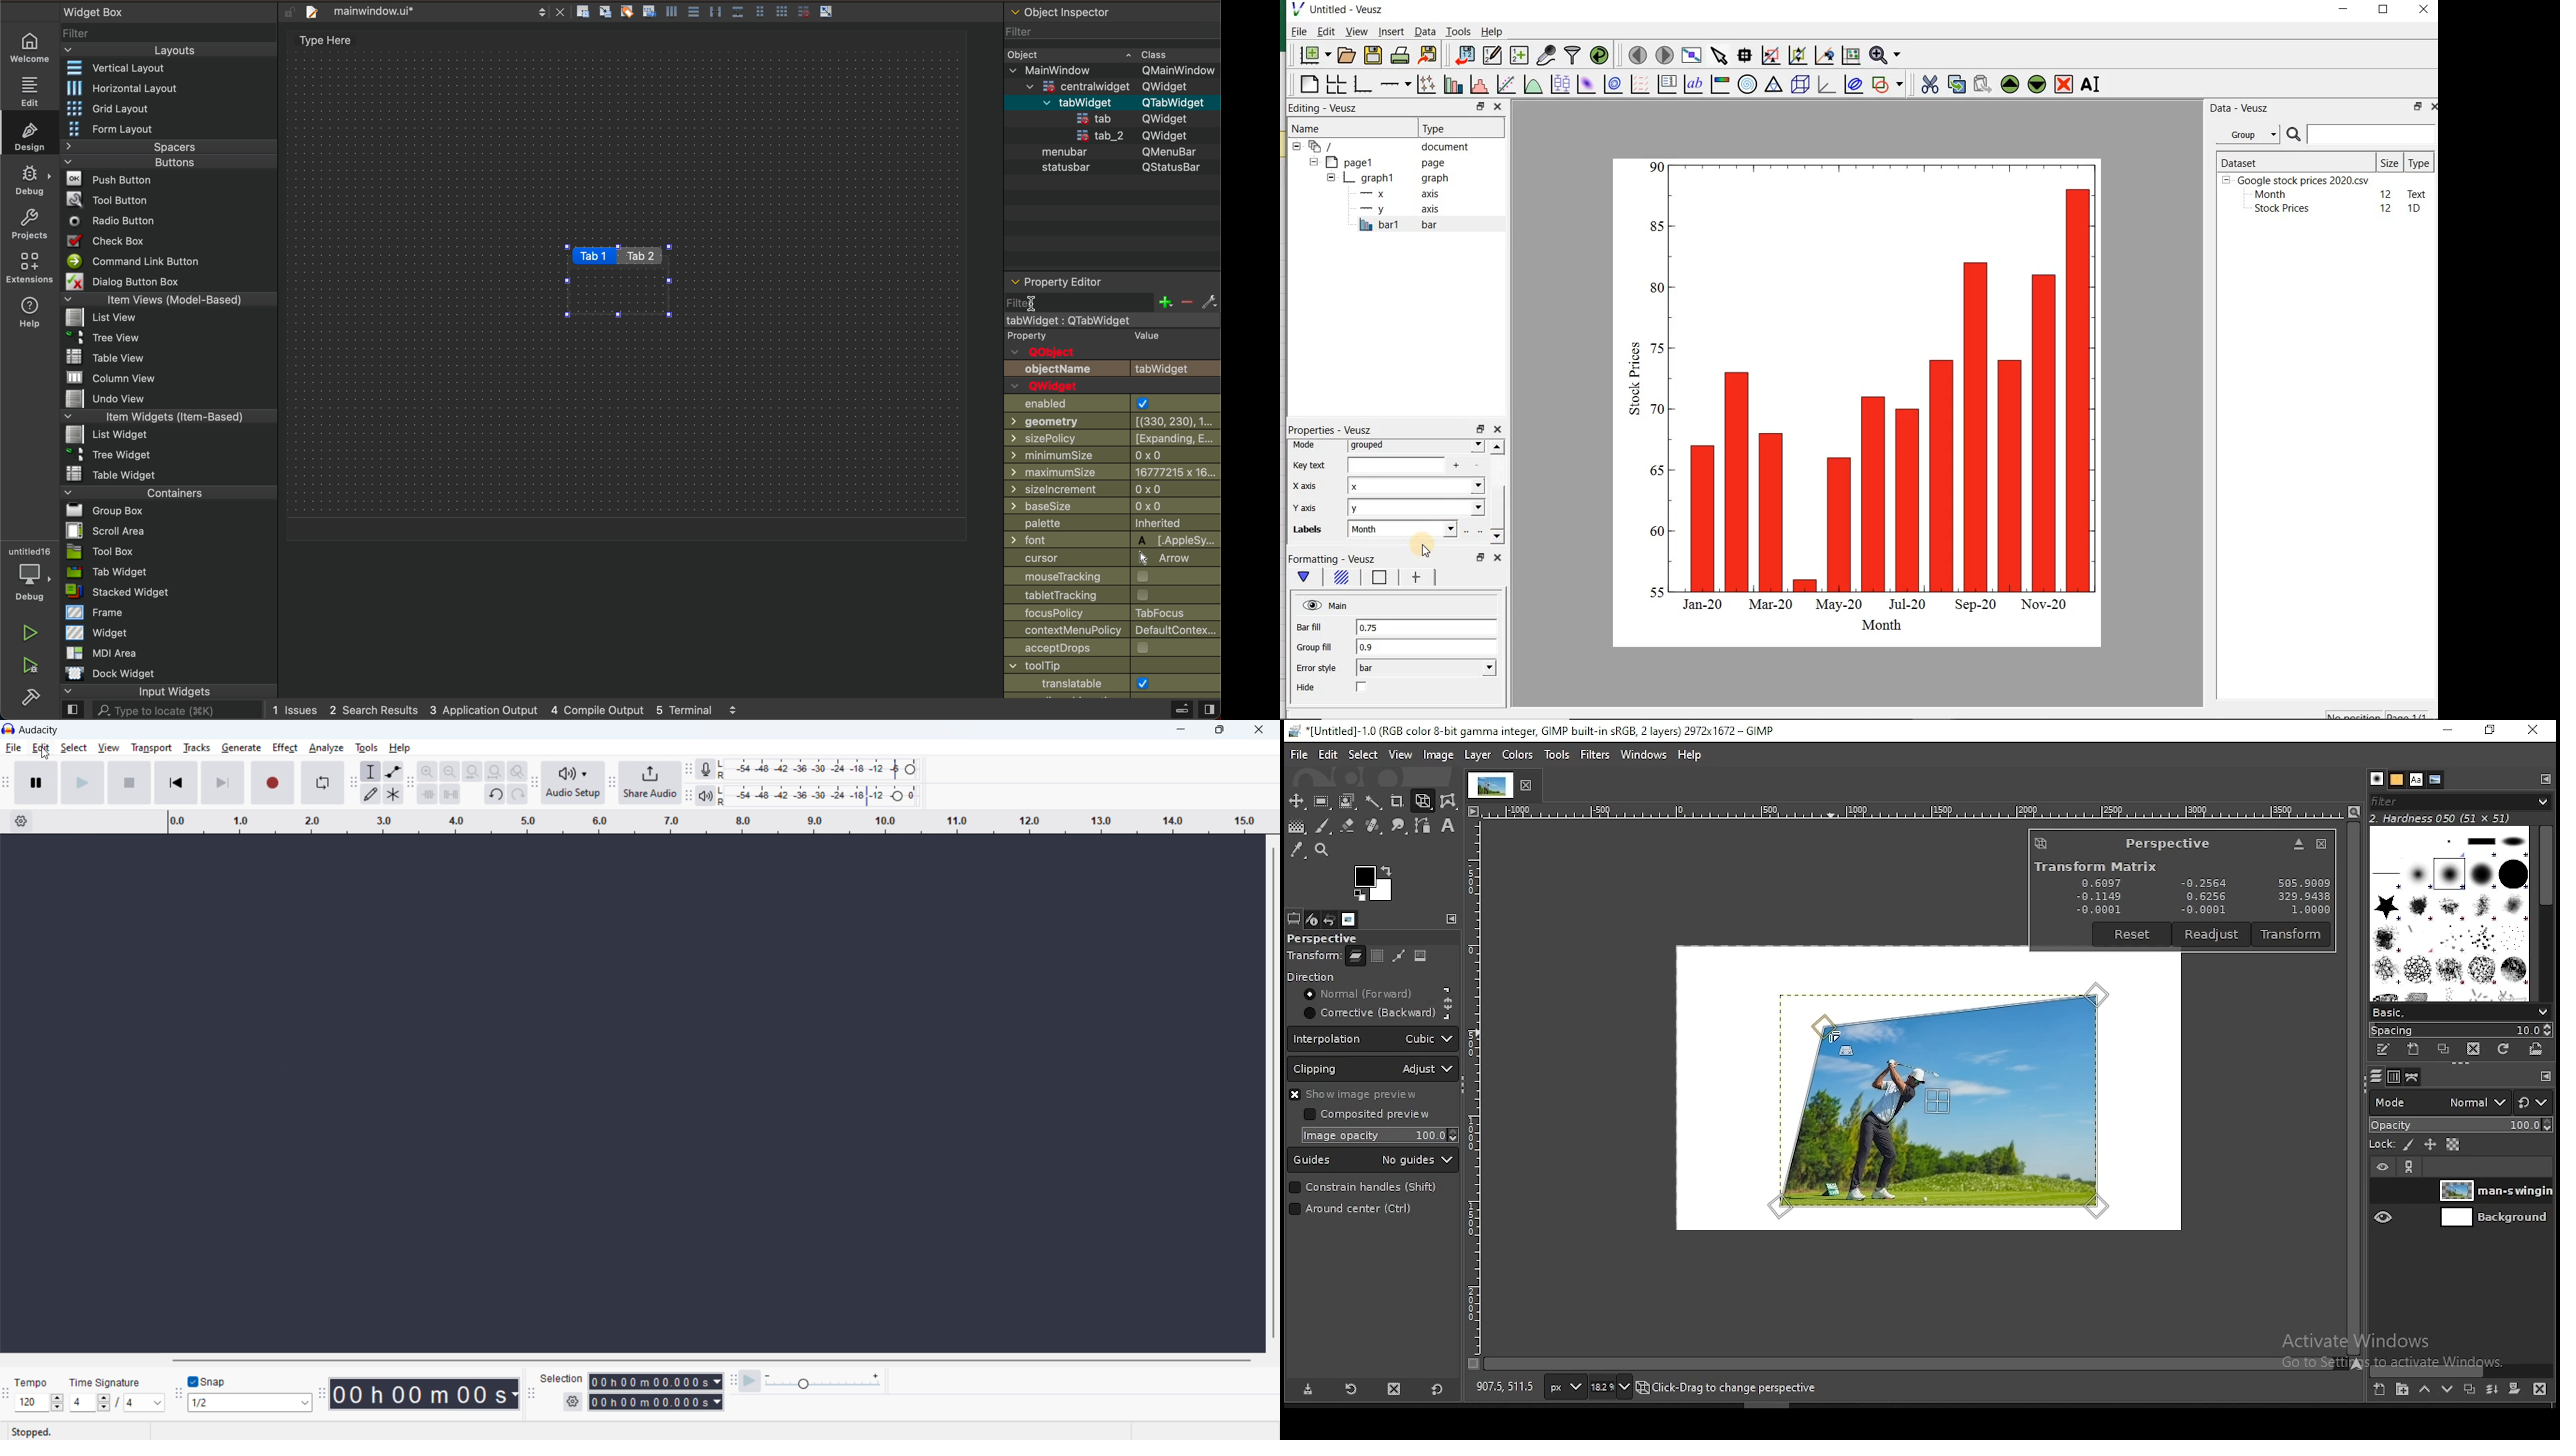 The height and width of the screenshot is (1456, 2576). I want to click on selection toolbar, so click(531, 1393).